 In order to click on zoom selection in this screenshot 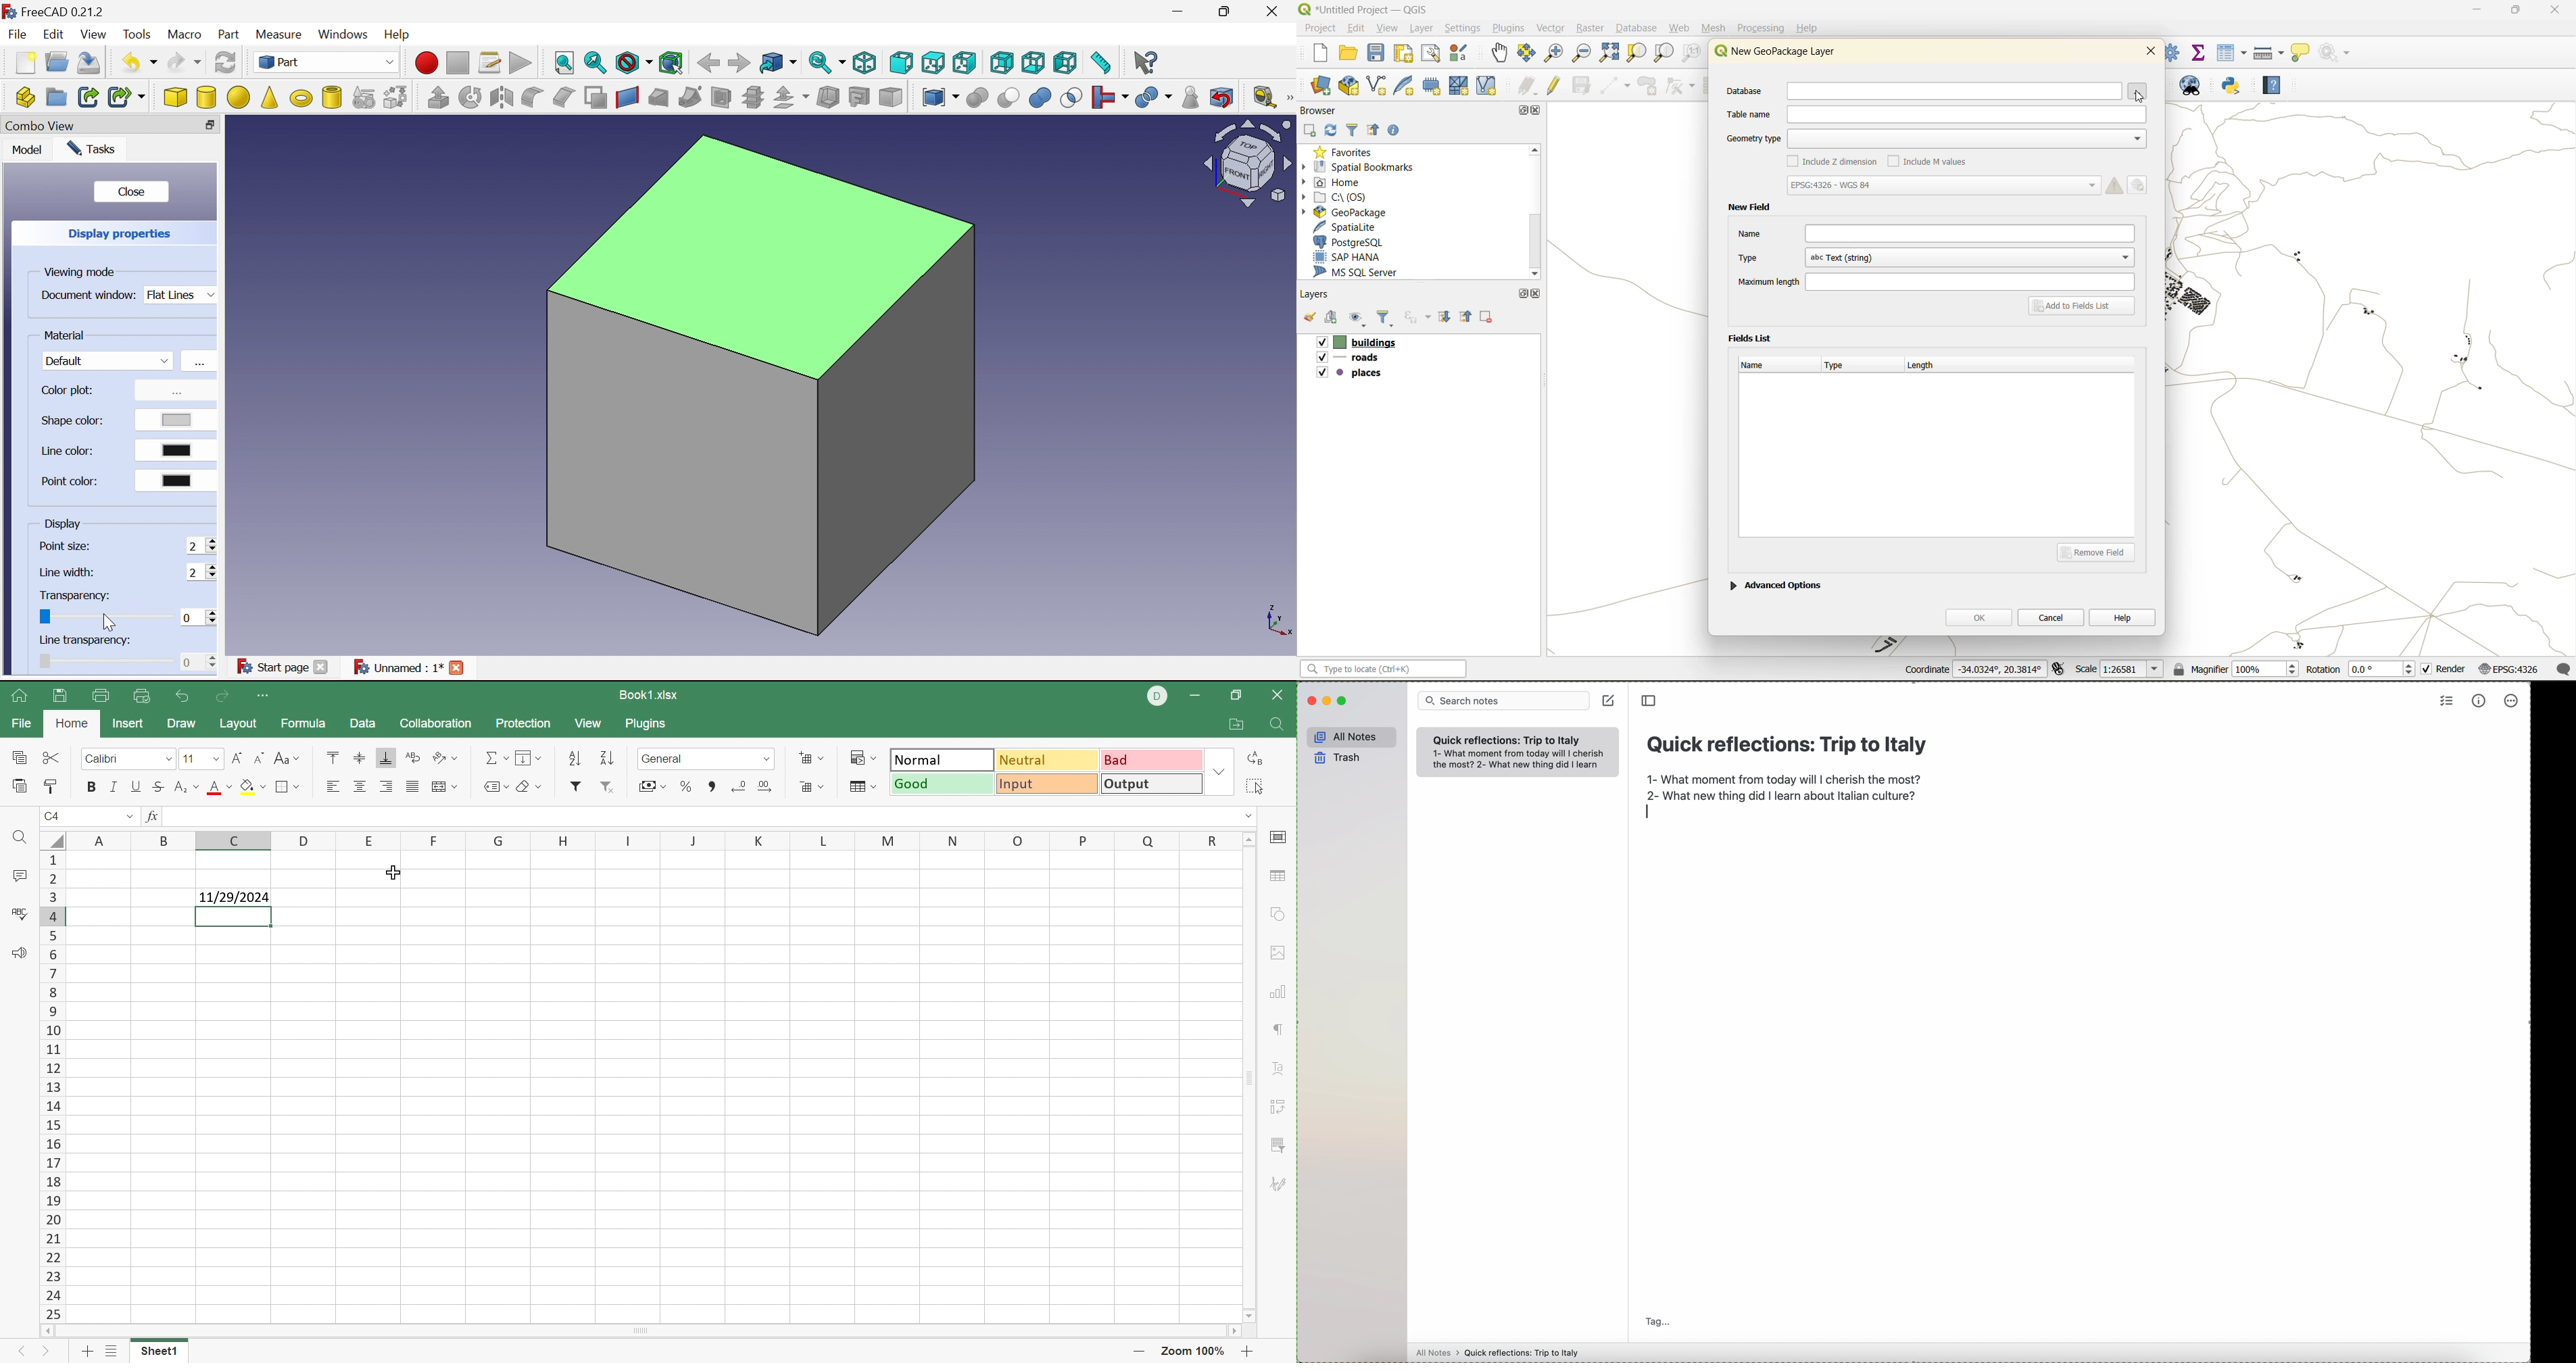, I will do `click(1638, 53)`.